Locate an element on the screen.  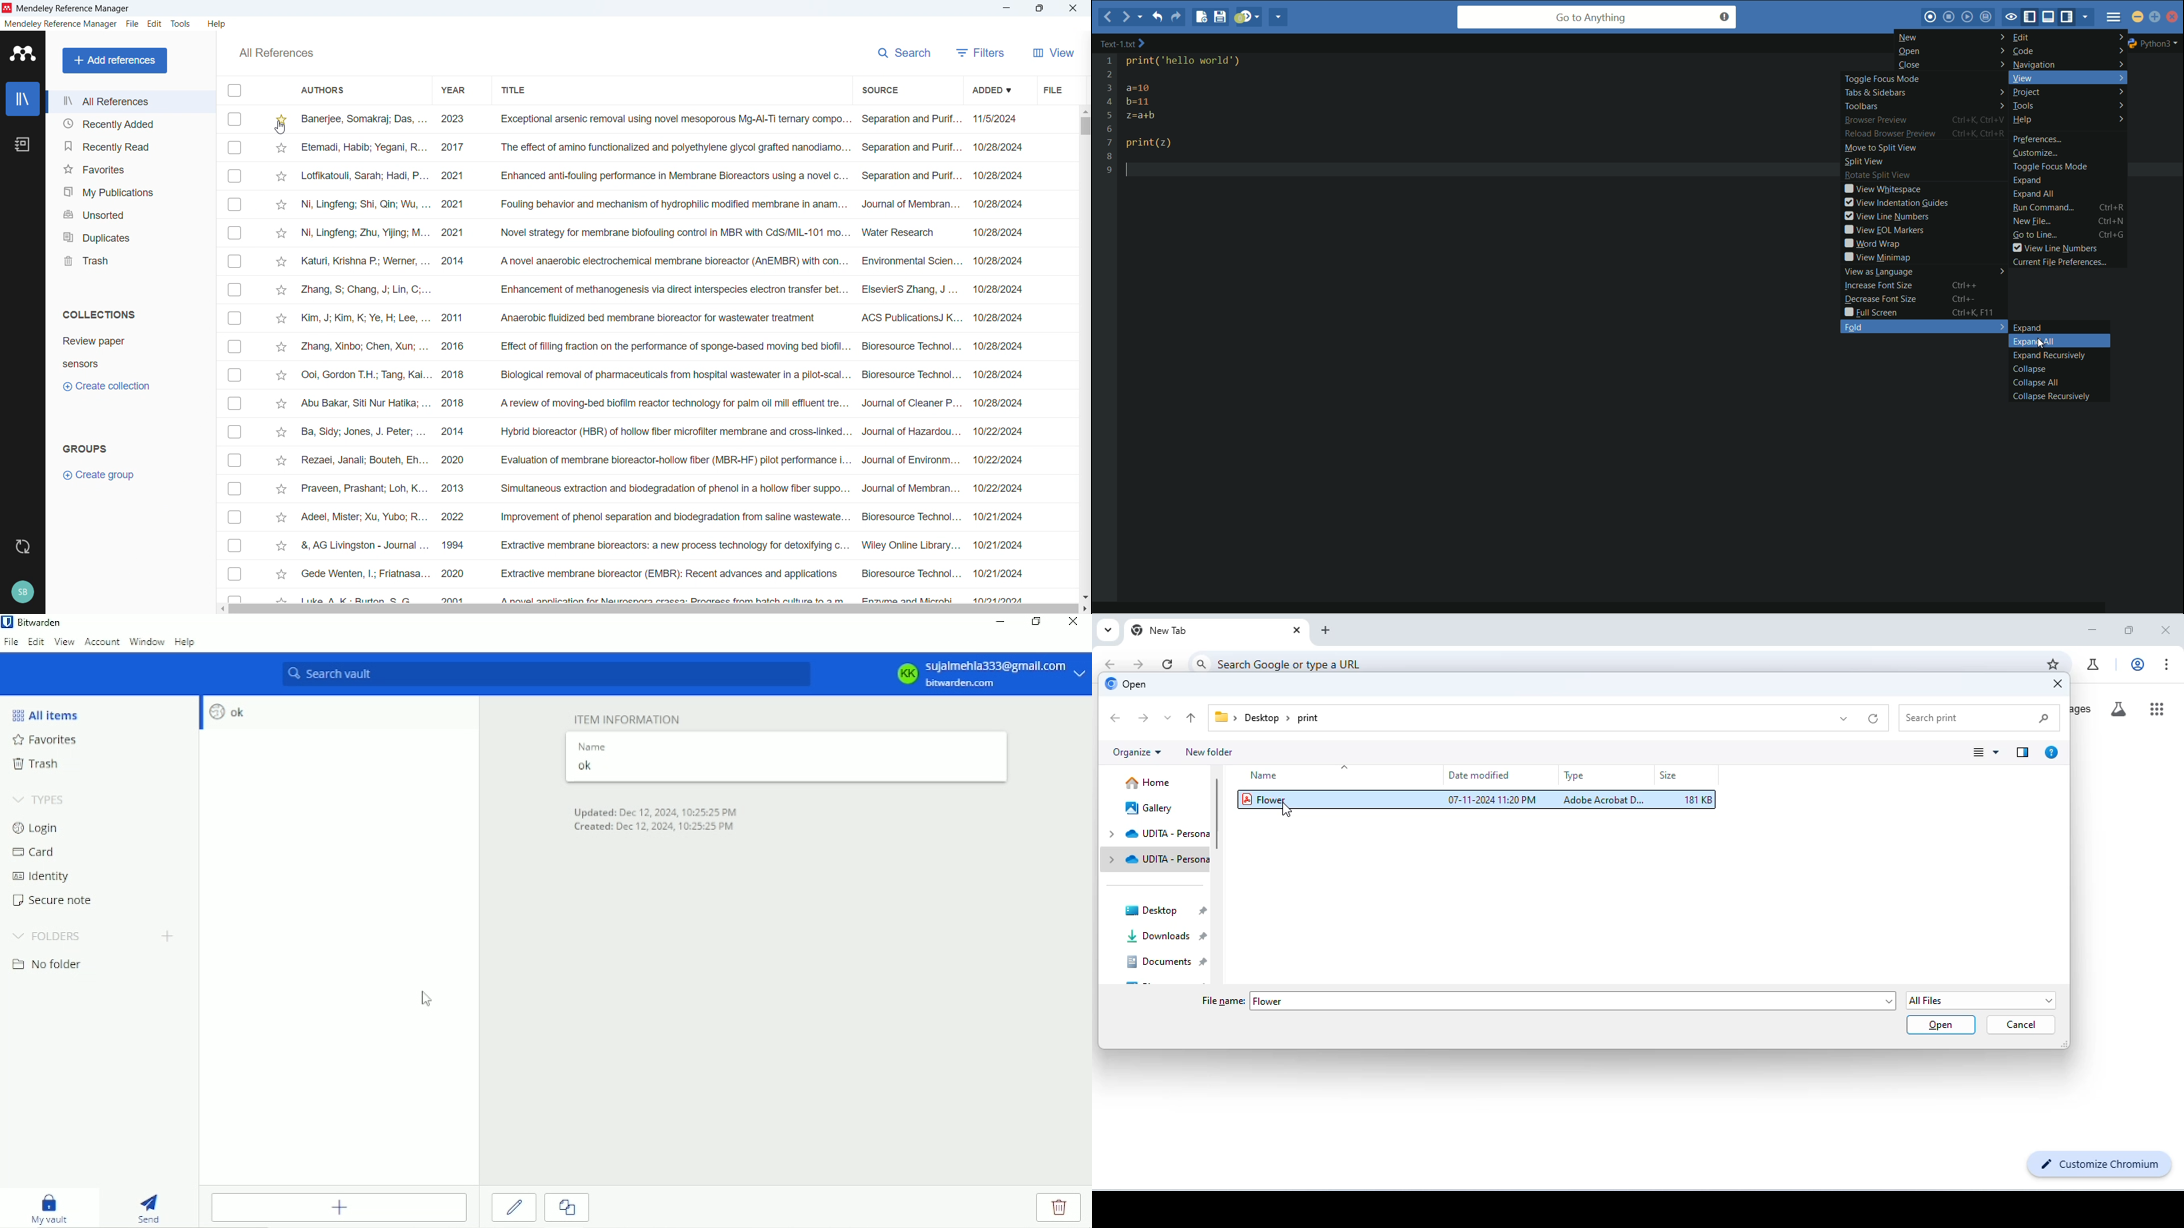
Cursor is located at coordinates (423, 998).